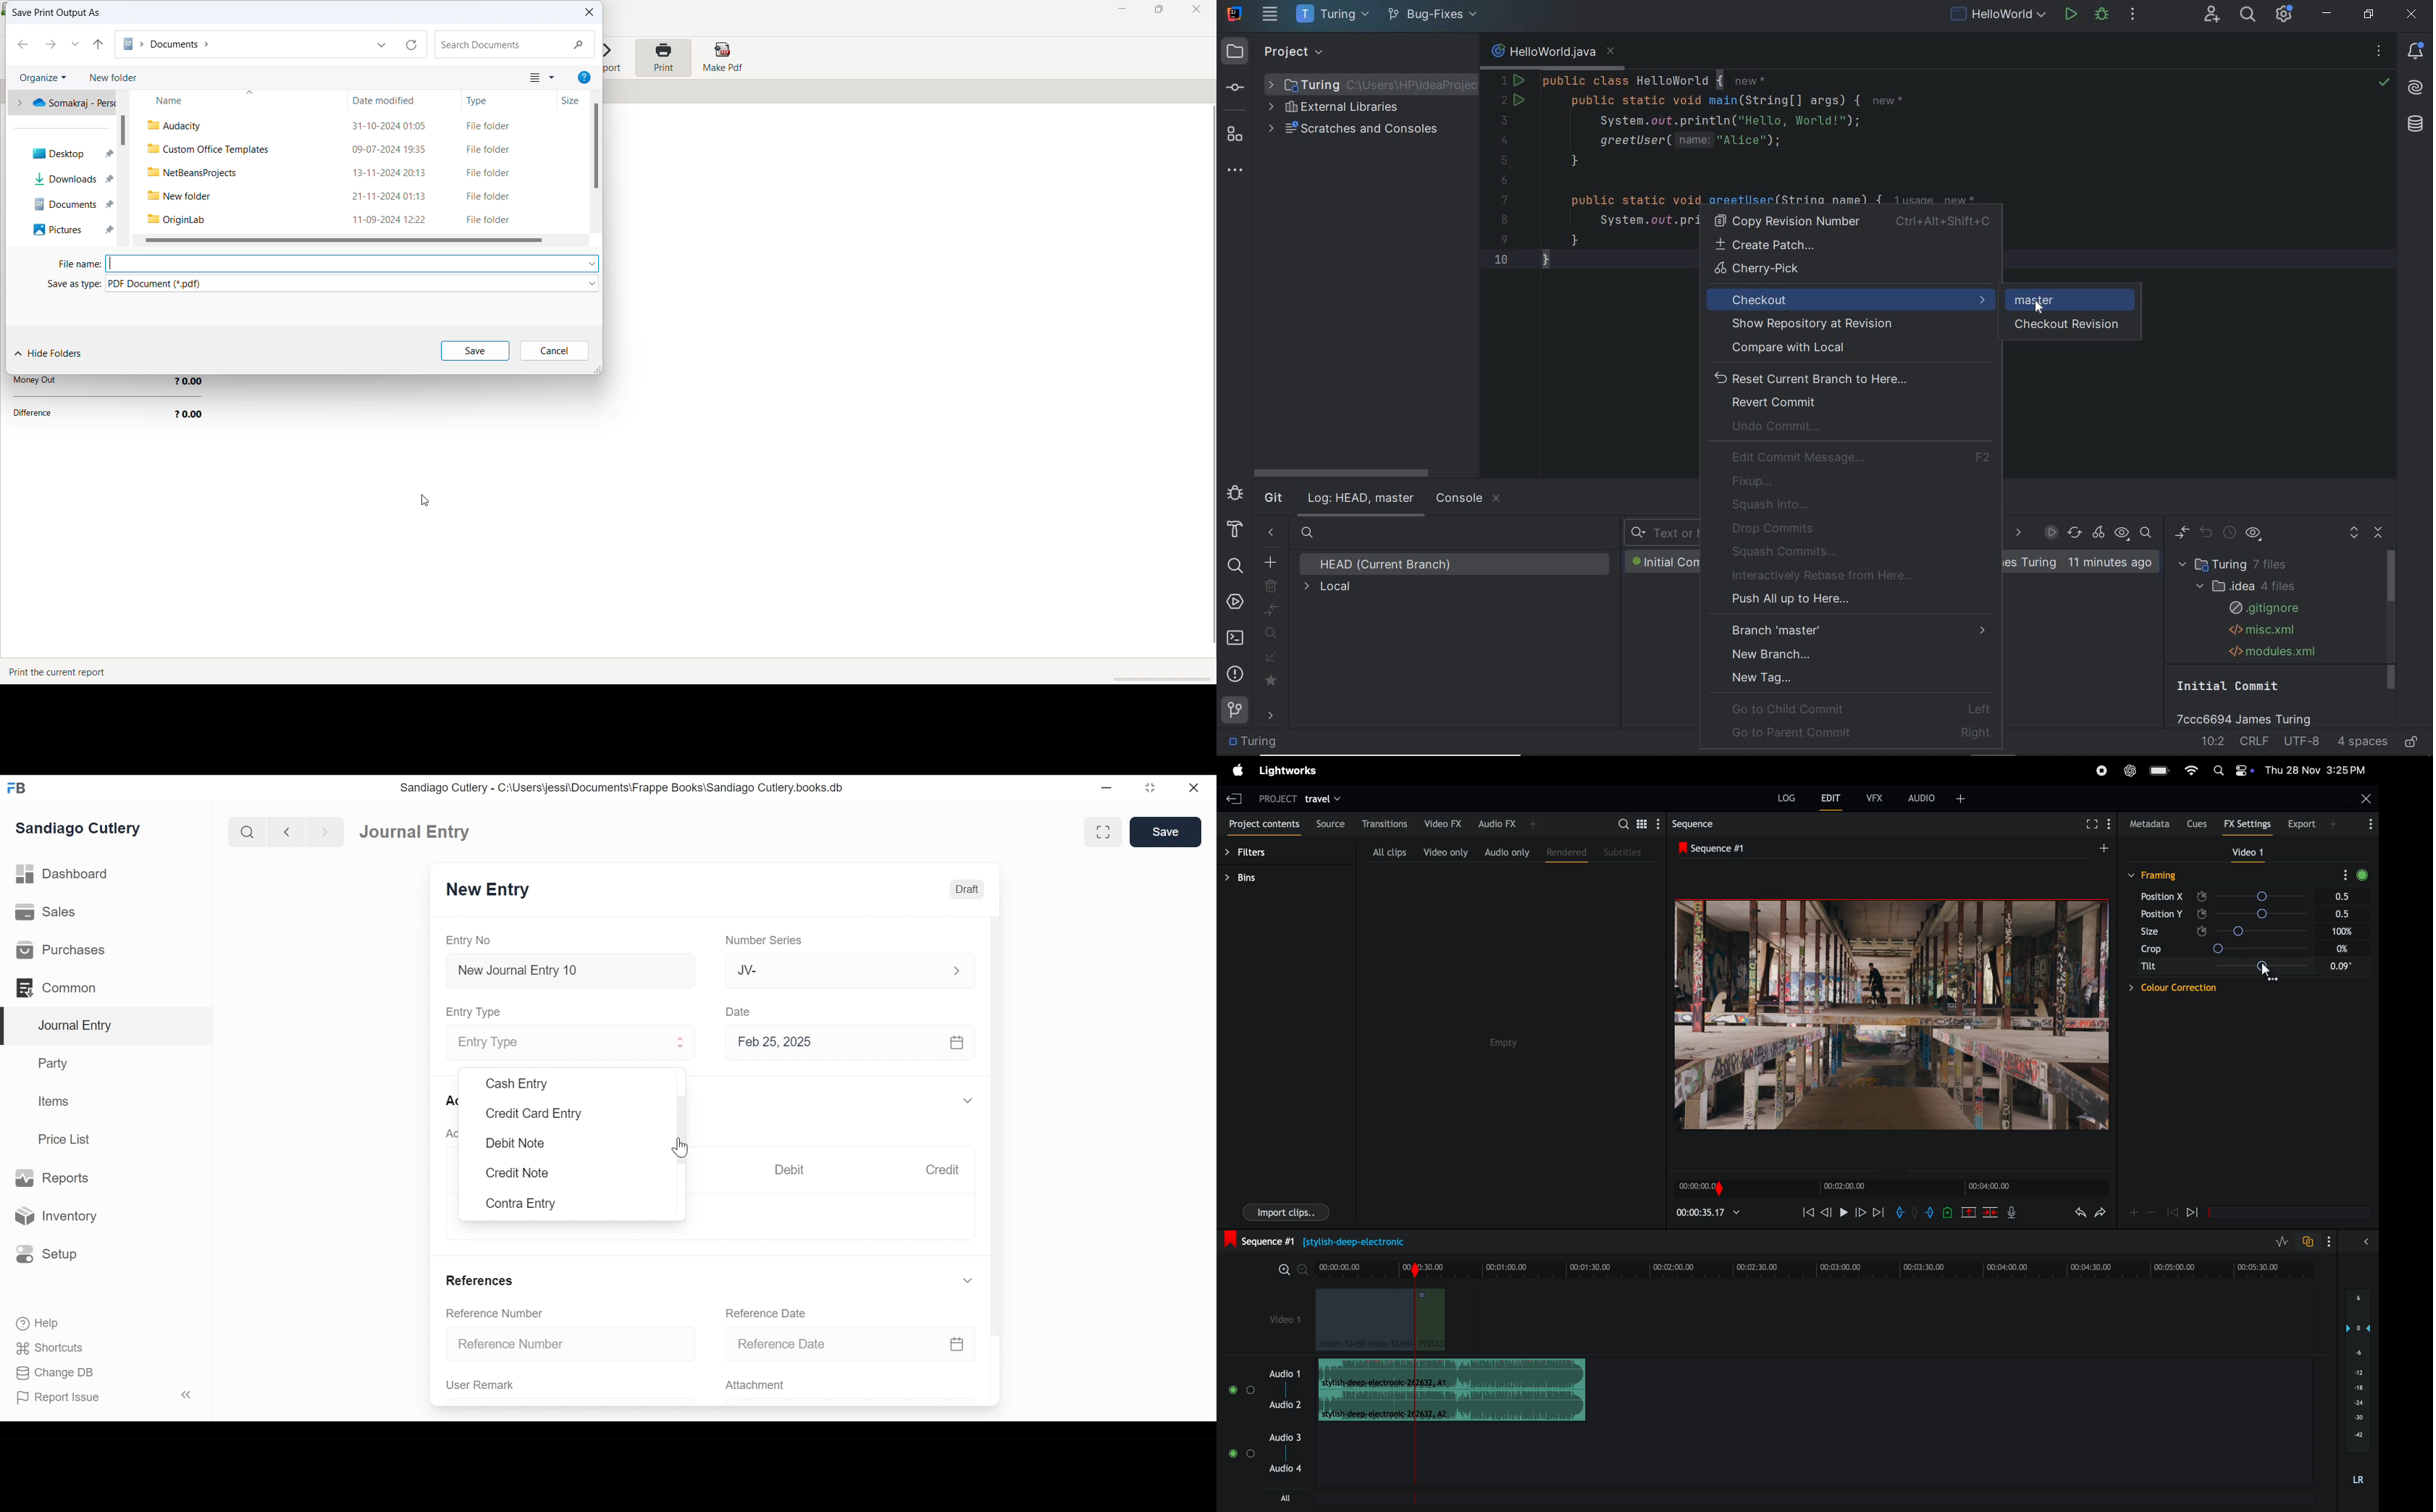  Describe the element at coordinates (850, 1345) in the screenshot. I see `Reference Date` at that location.